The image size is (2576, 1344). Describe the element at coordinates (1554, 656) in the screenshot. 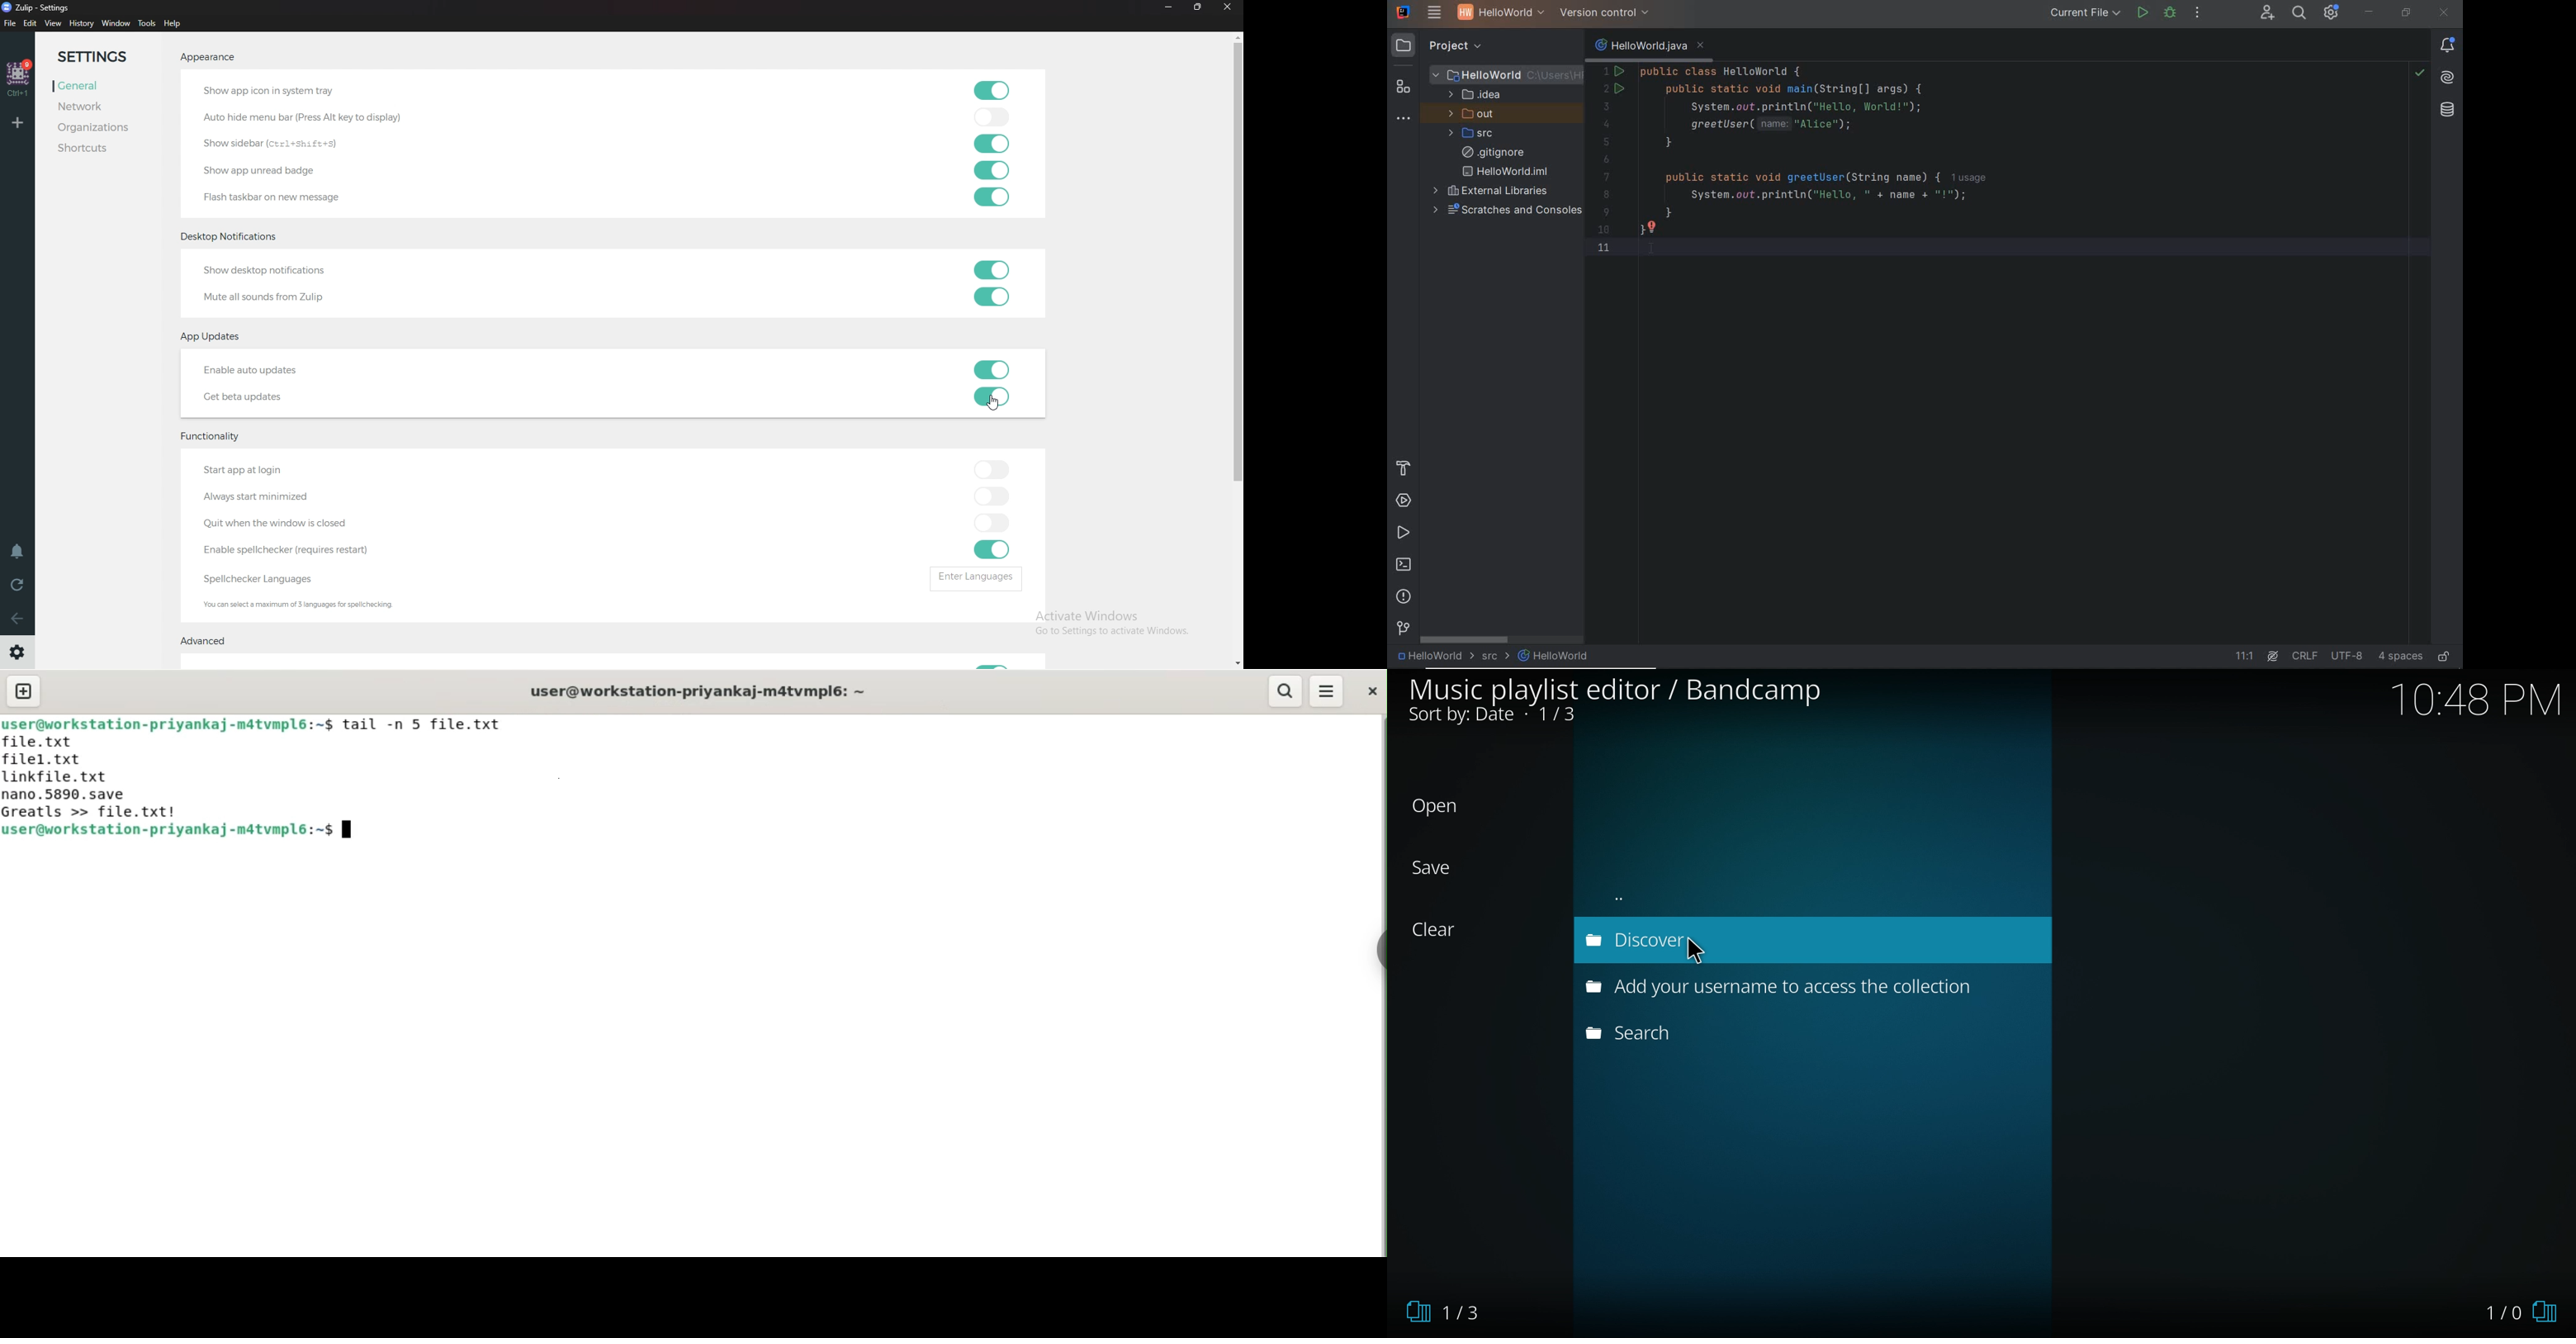

I see `HelloWorld` at that location.